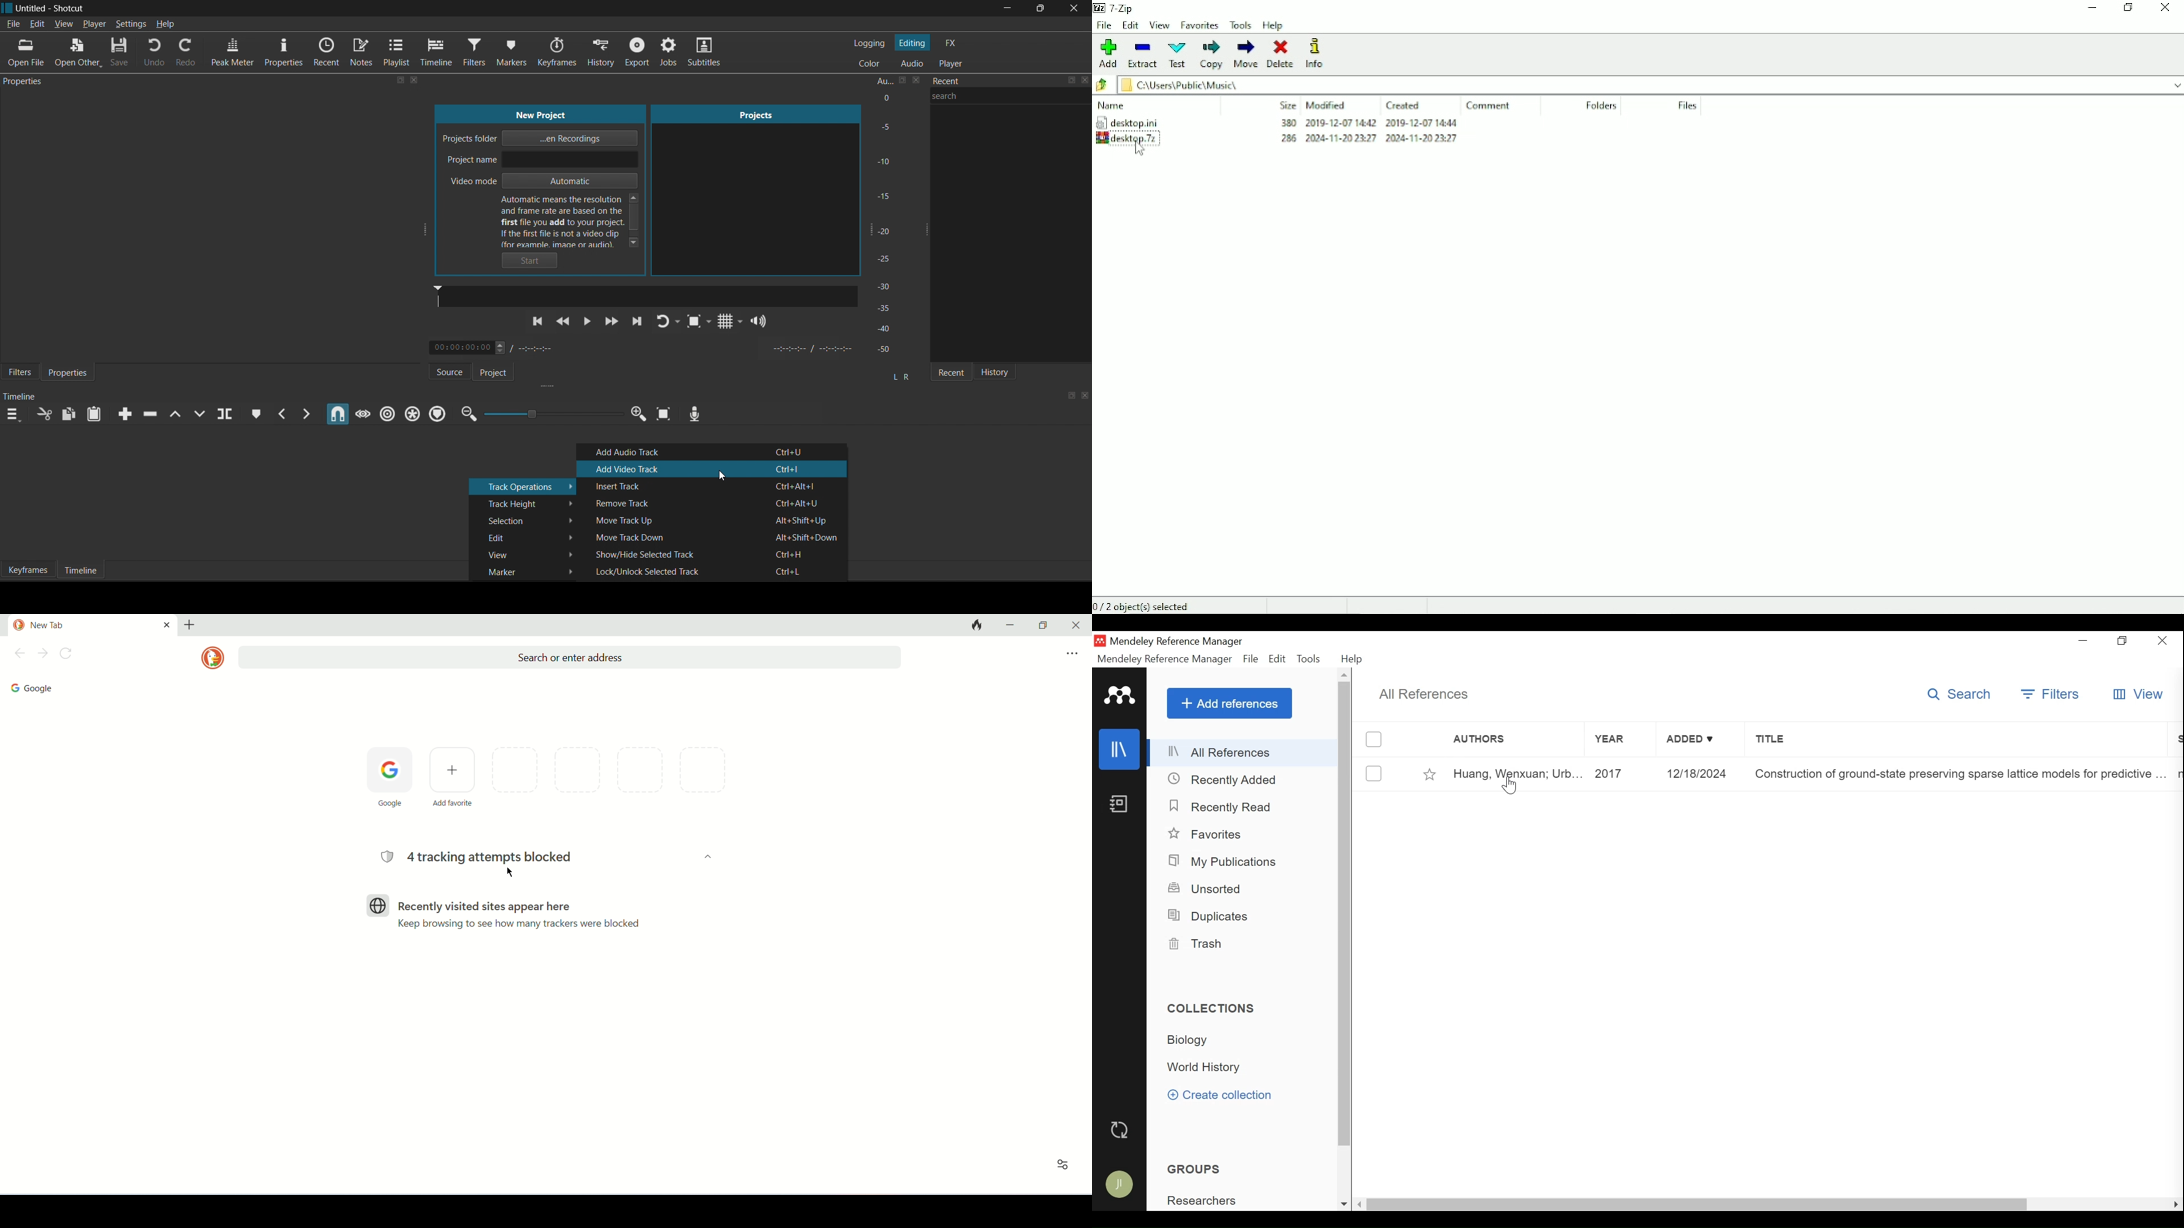 The height and width of the screenshot is (1232, 2184). Describe the element at coordinates (64, 22) in the screenshot. I see `View` at that location.